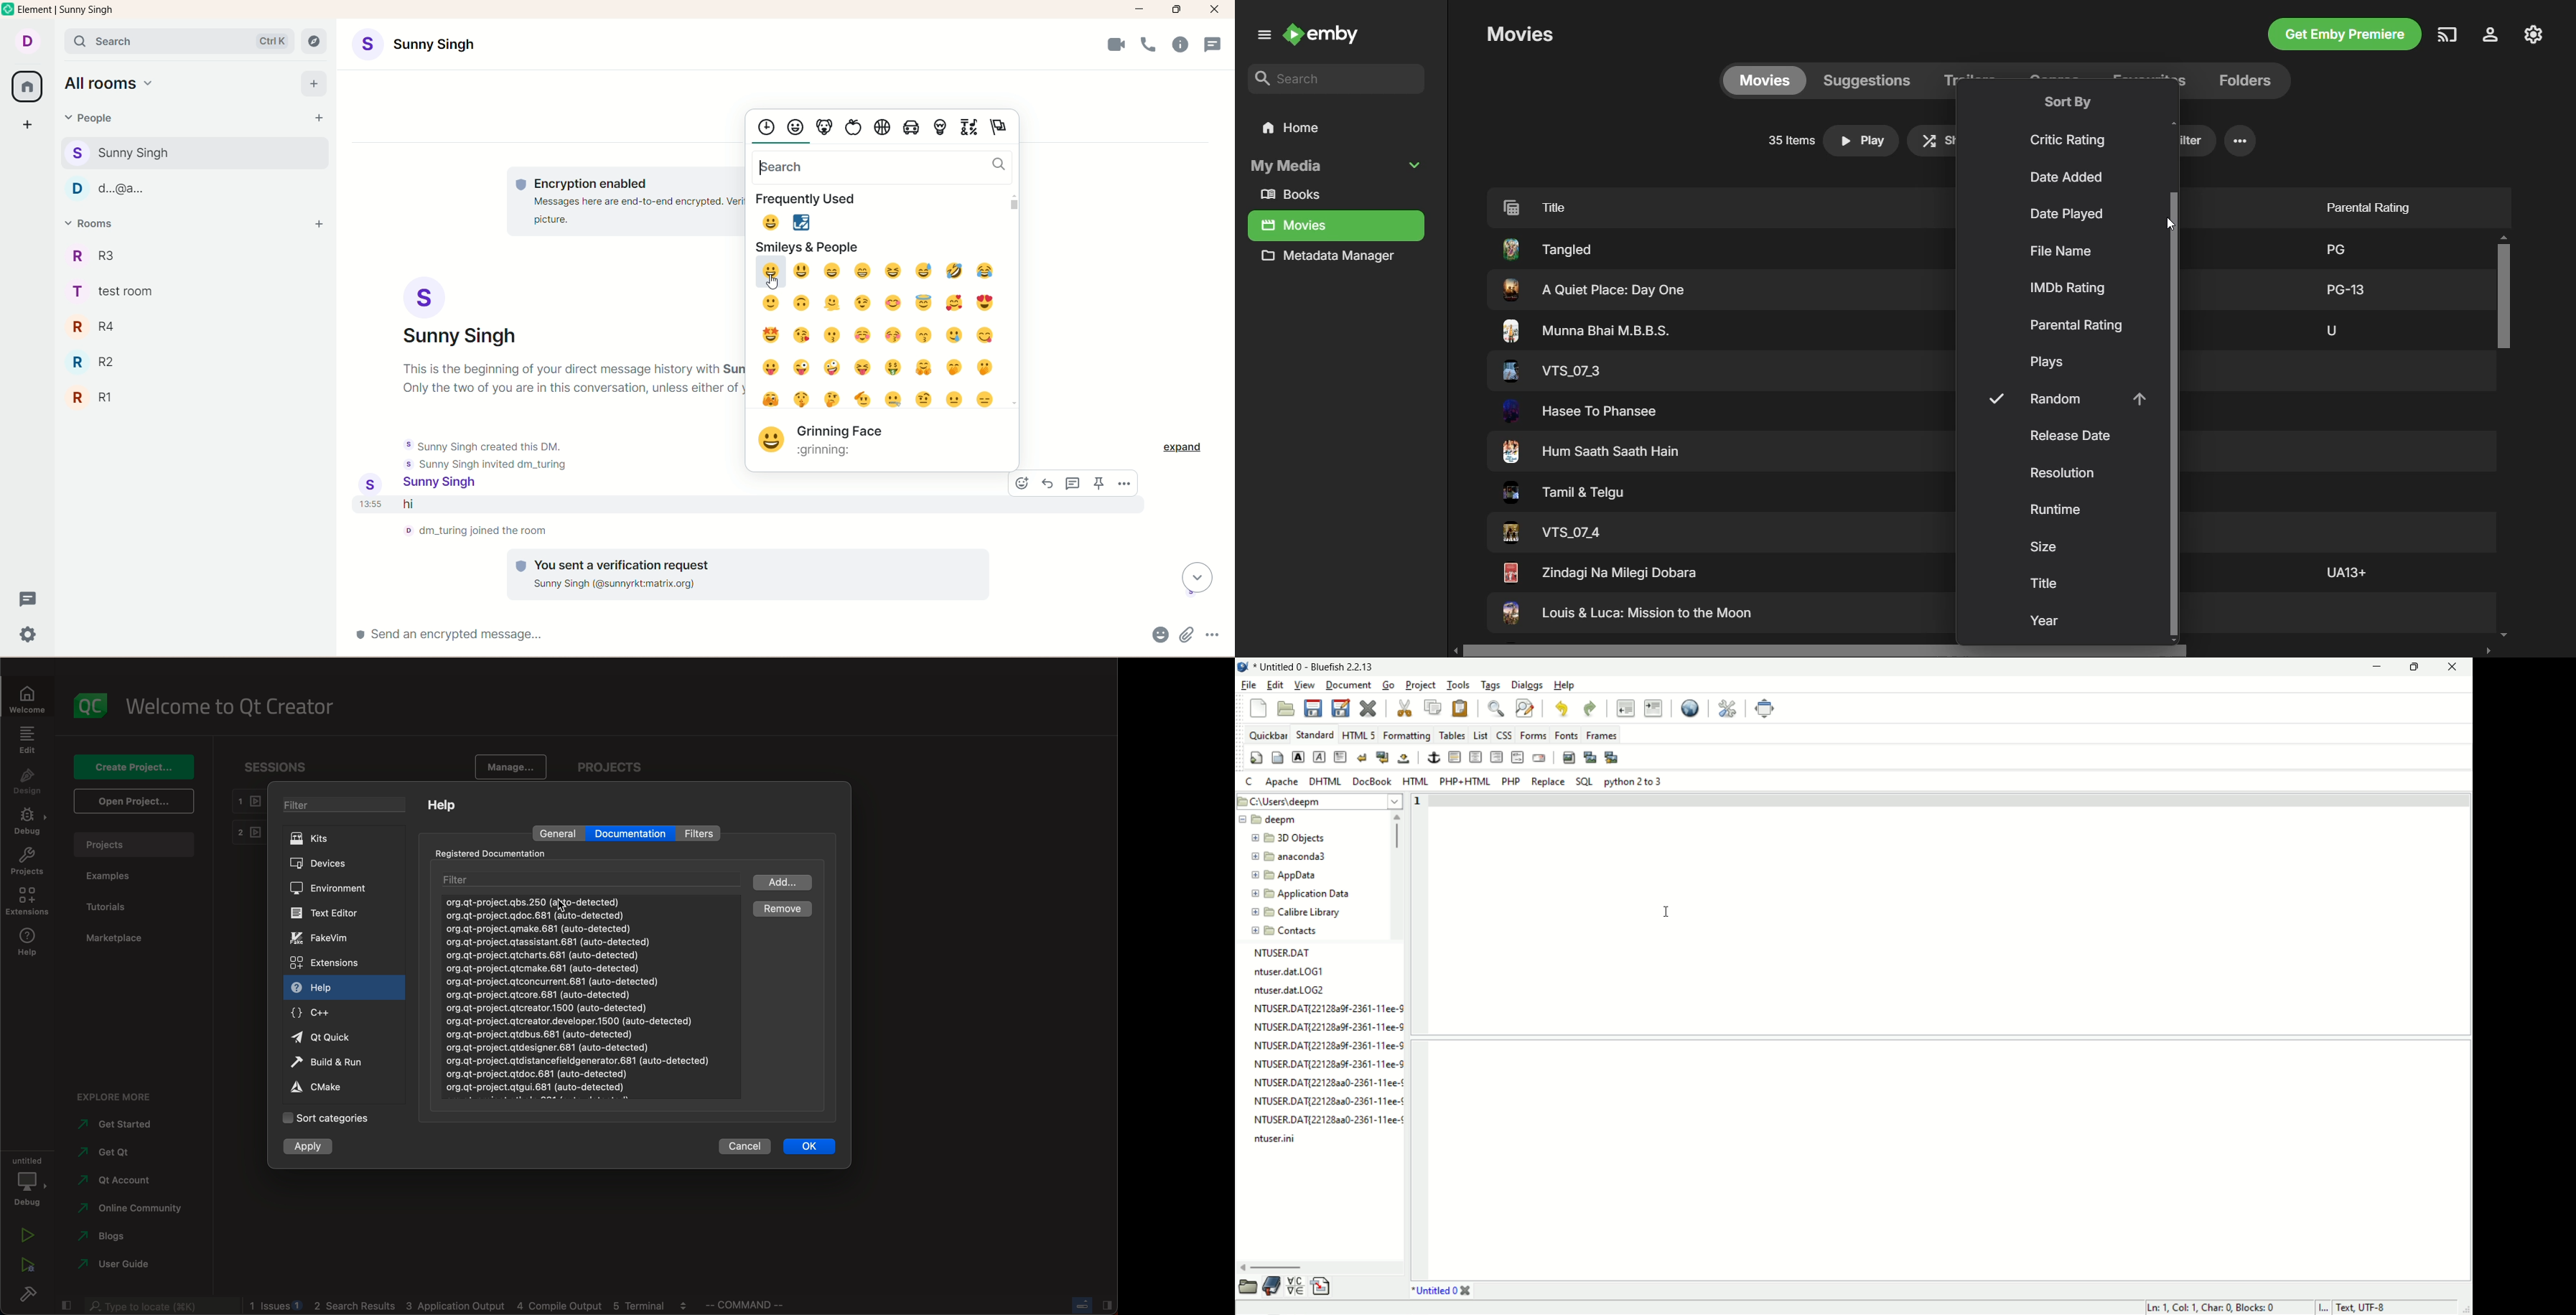  Describe the element at coordinates (8, 8) in the screenshot. I see `Element logo` at that location.